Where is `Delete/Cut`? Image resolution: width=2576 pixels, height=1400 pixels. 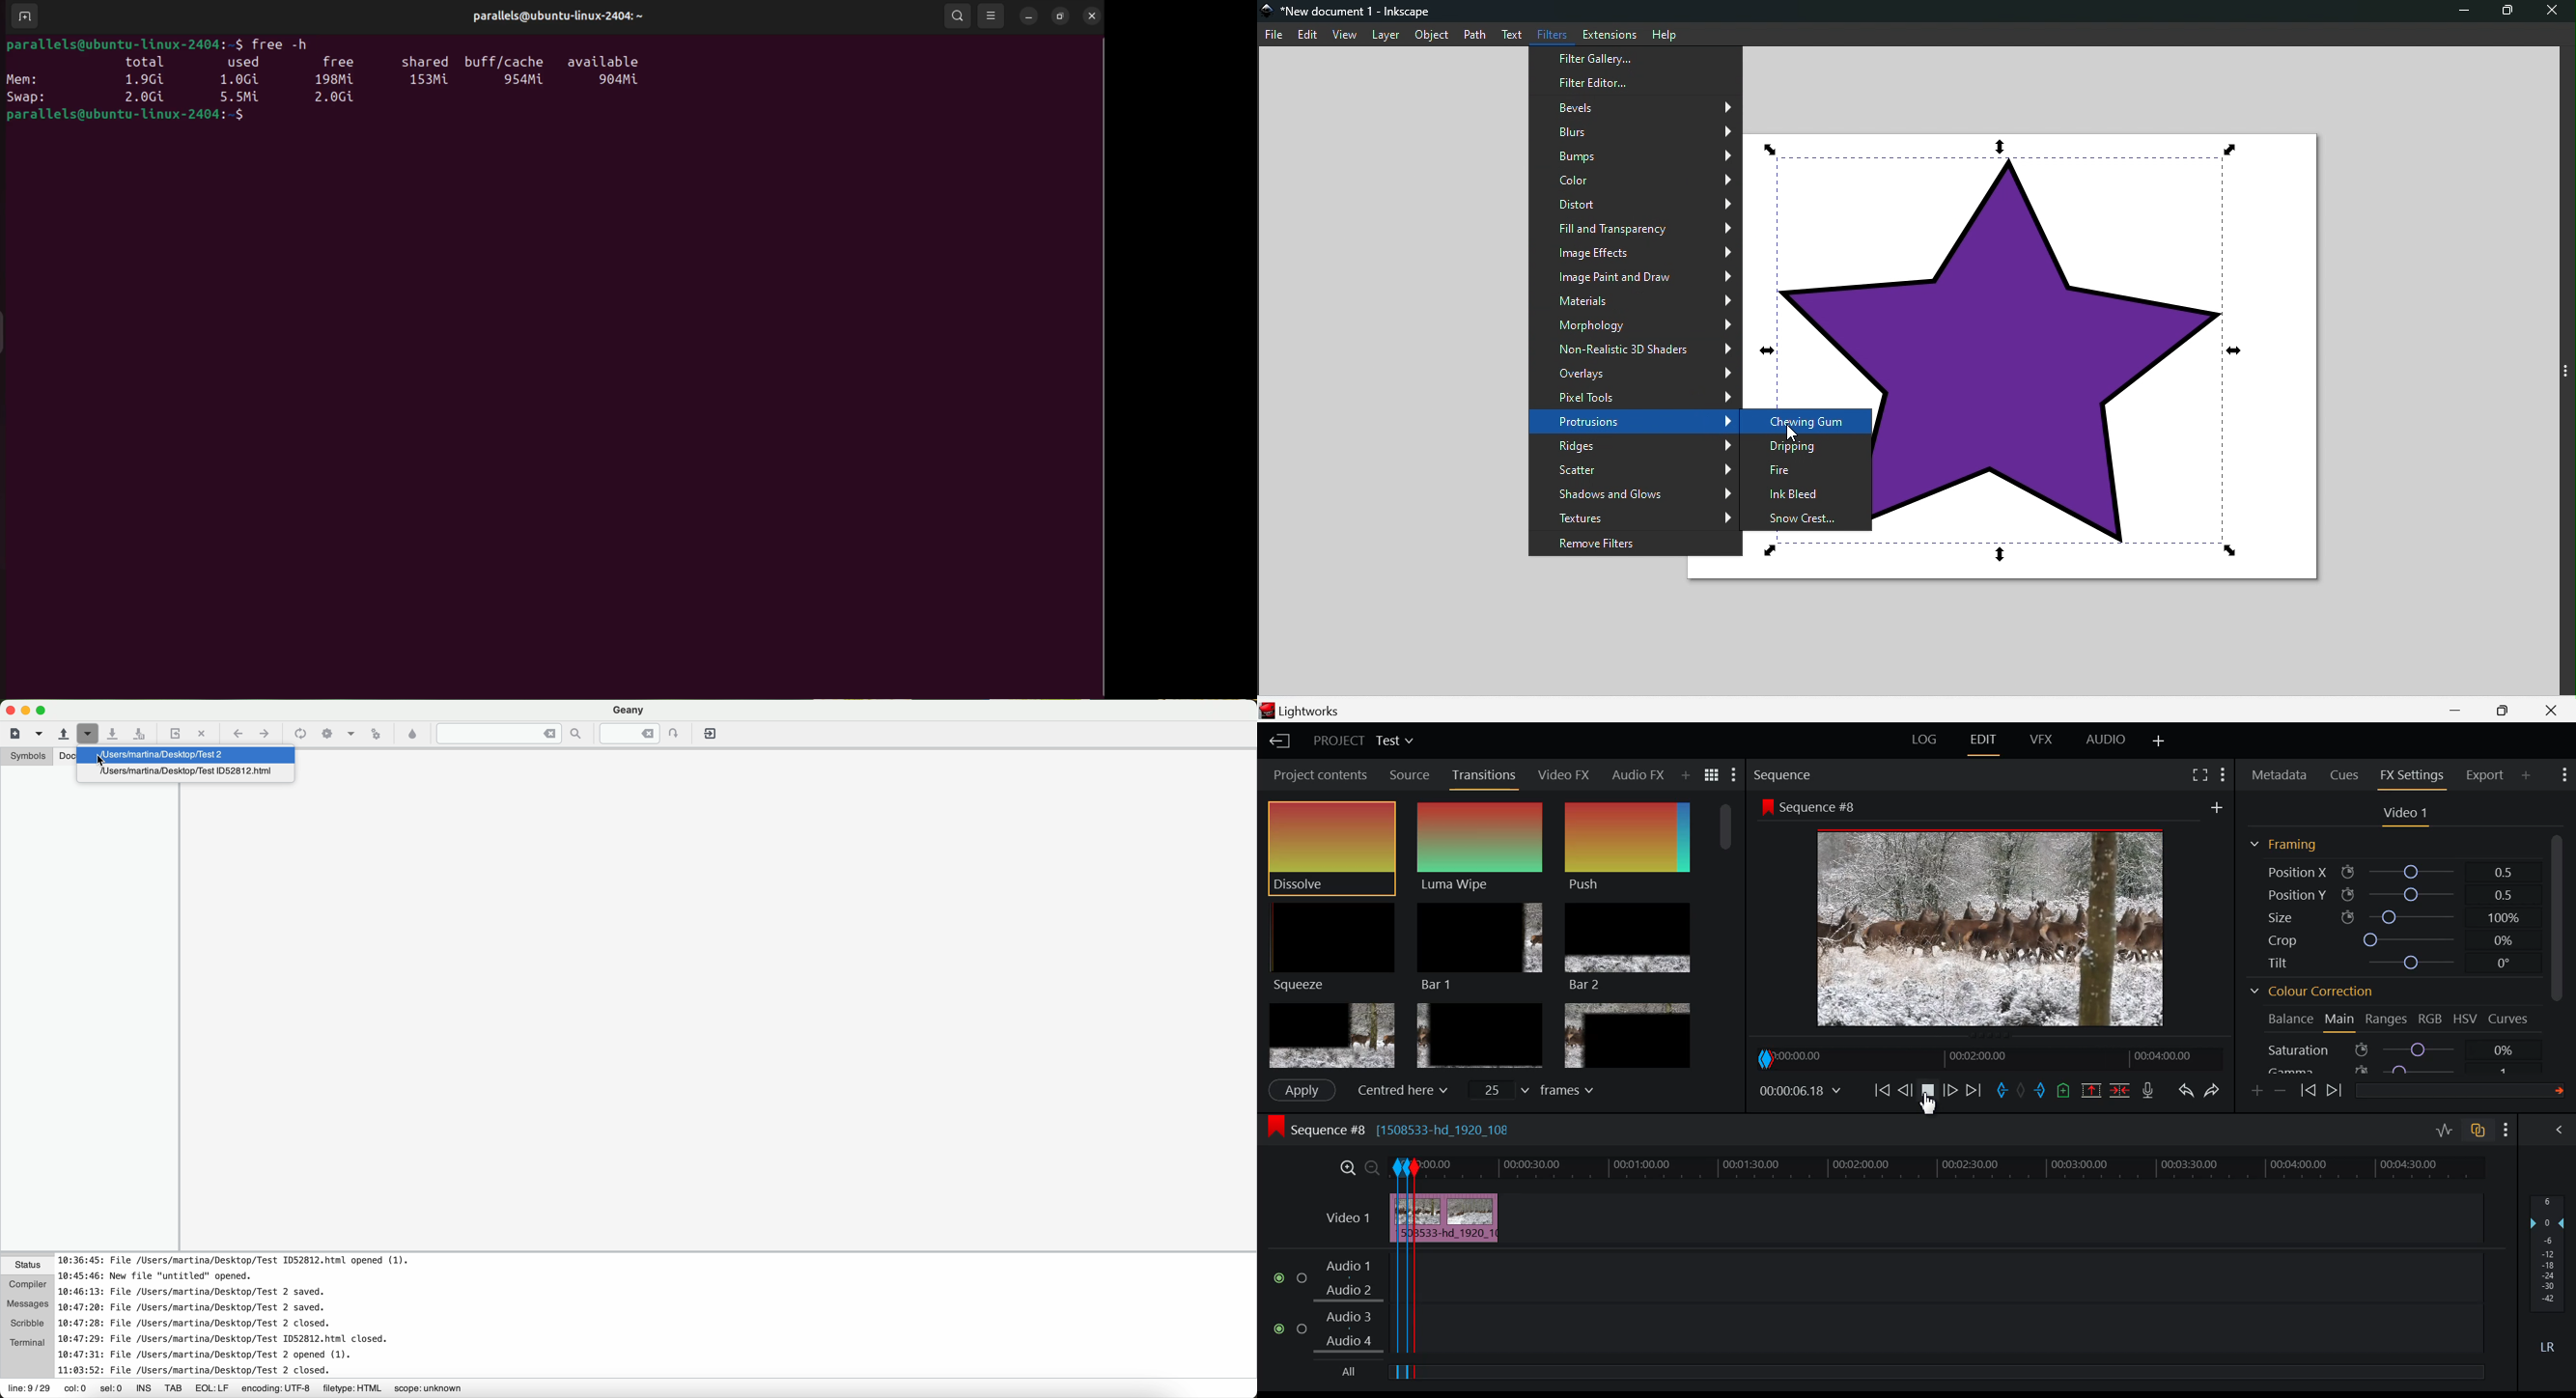
Delete/Cut is located at coordinates (2120, 1088).